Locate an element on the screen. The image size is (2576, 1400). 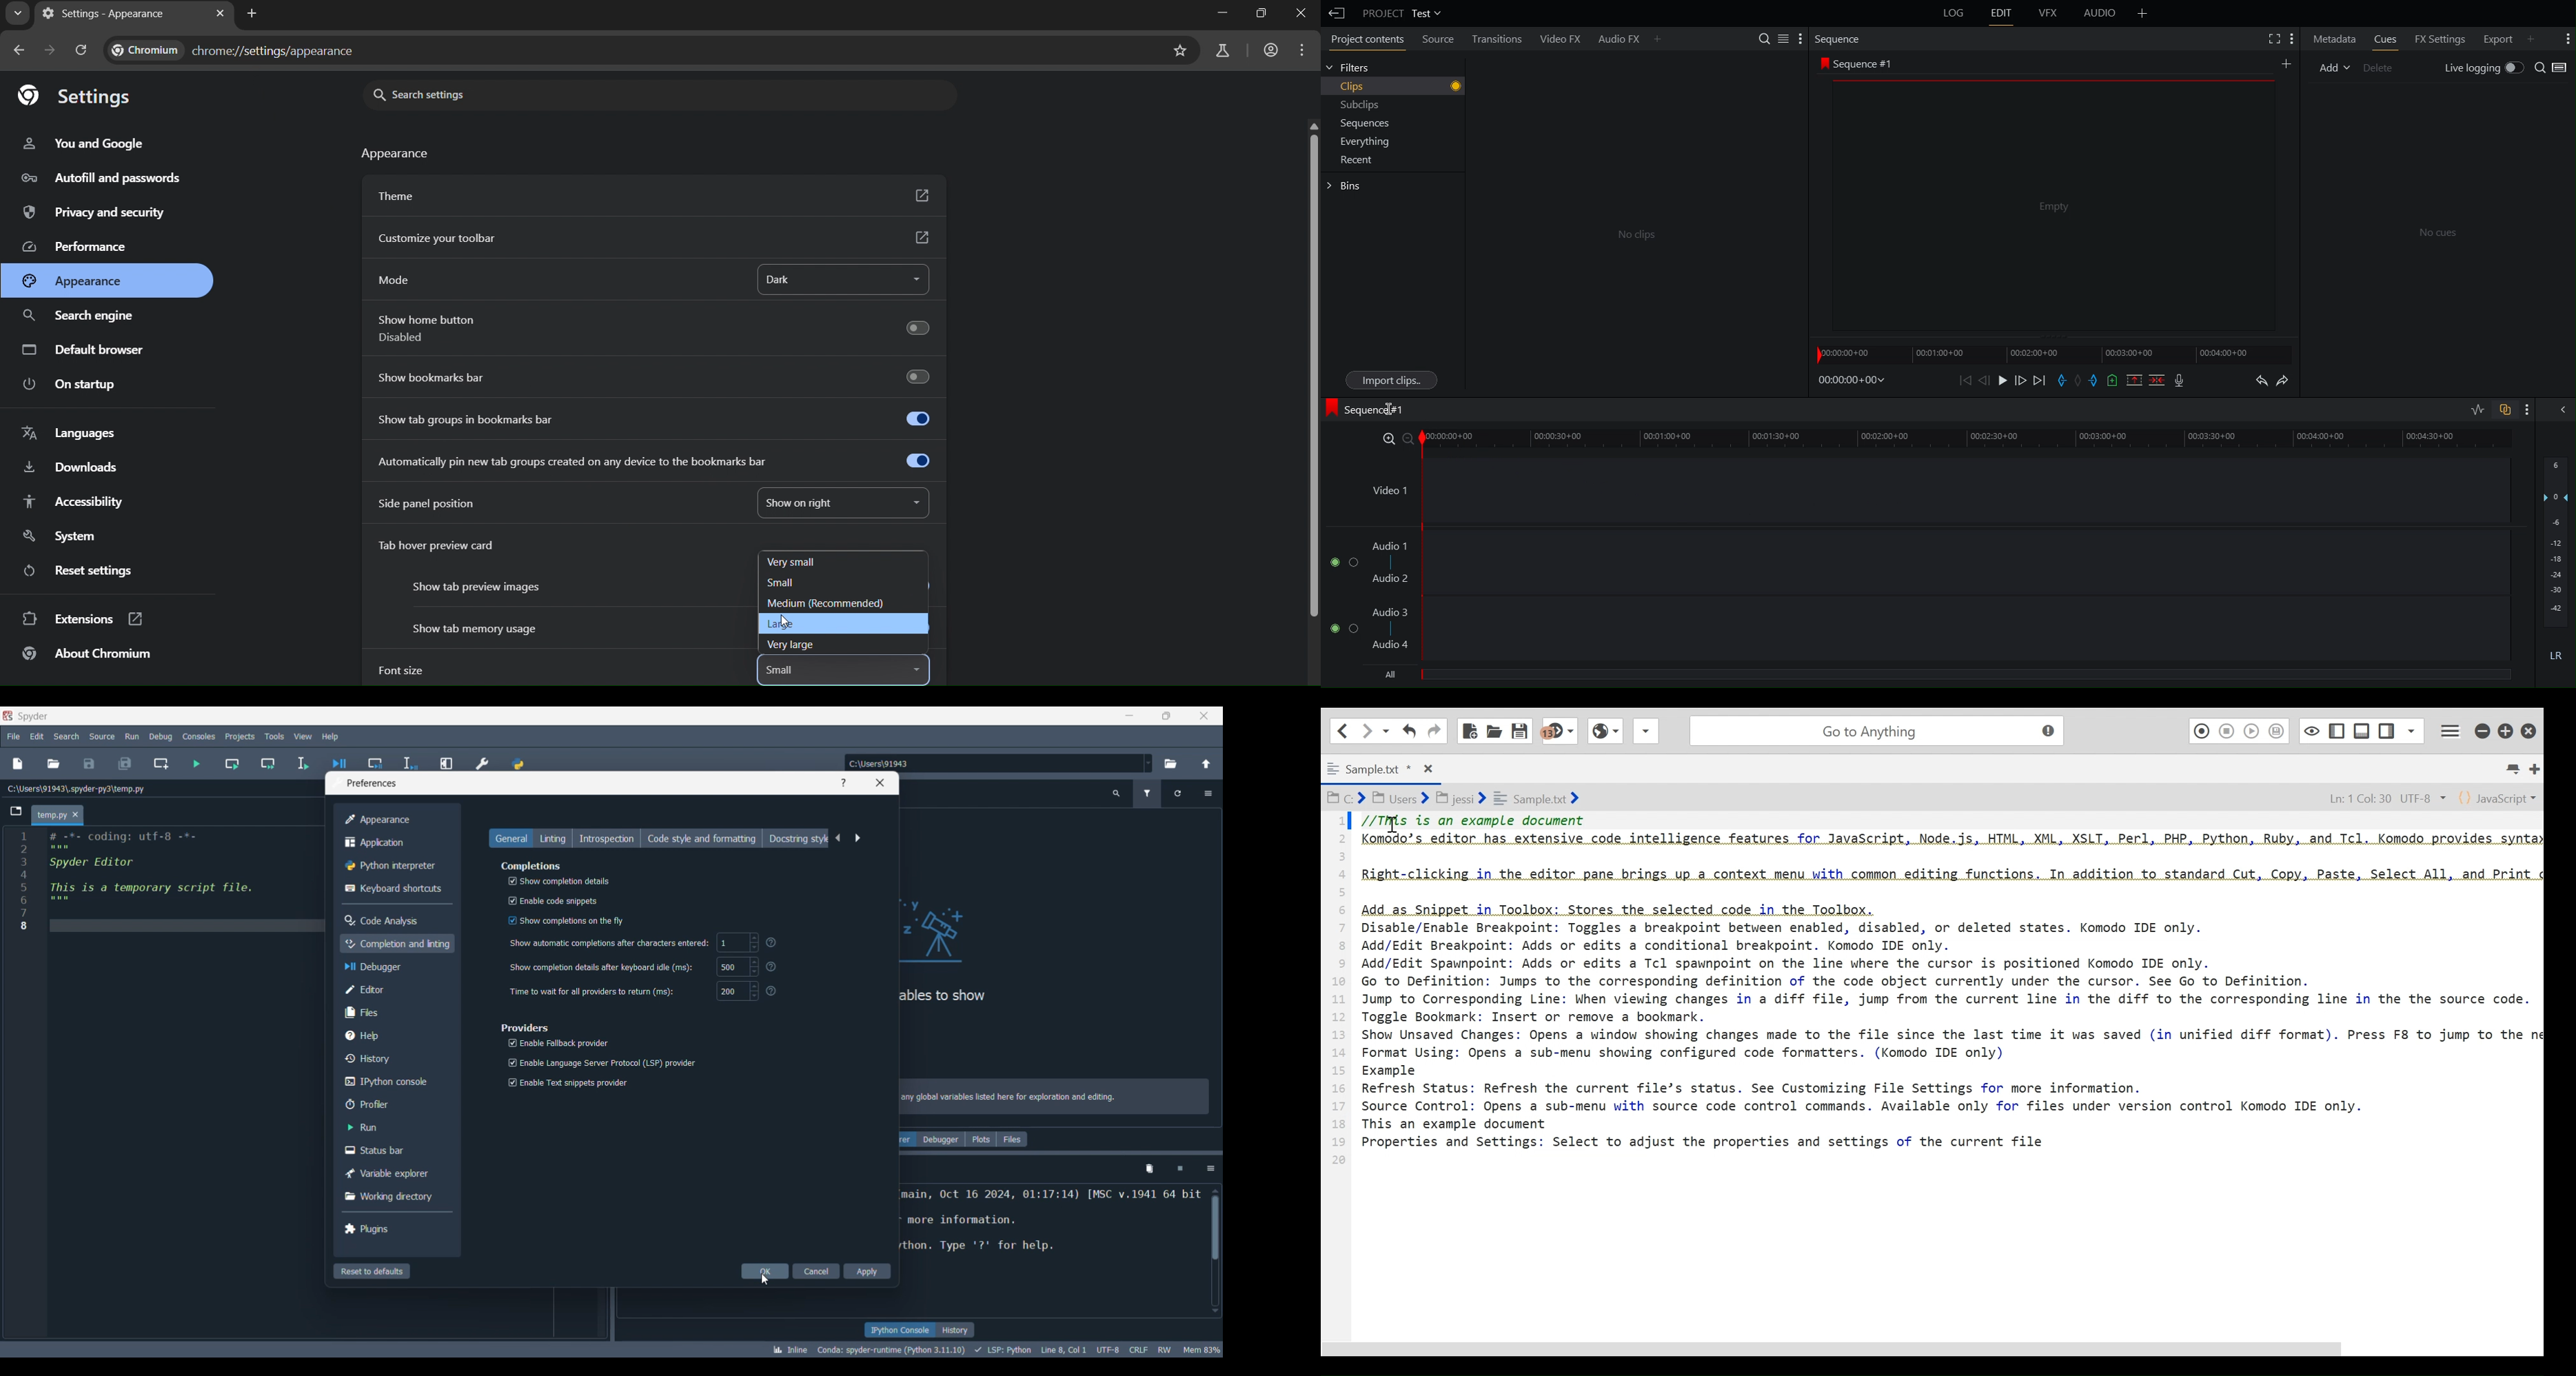
Status bar is located at coordinates (394, 1149).